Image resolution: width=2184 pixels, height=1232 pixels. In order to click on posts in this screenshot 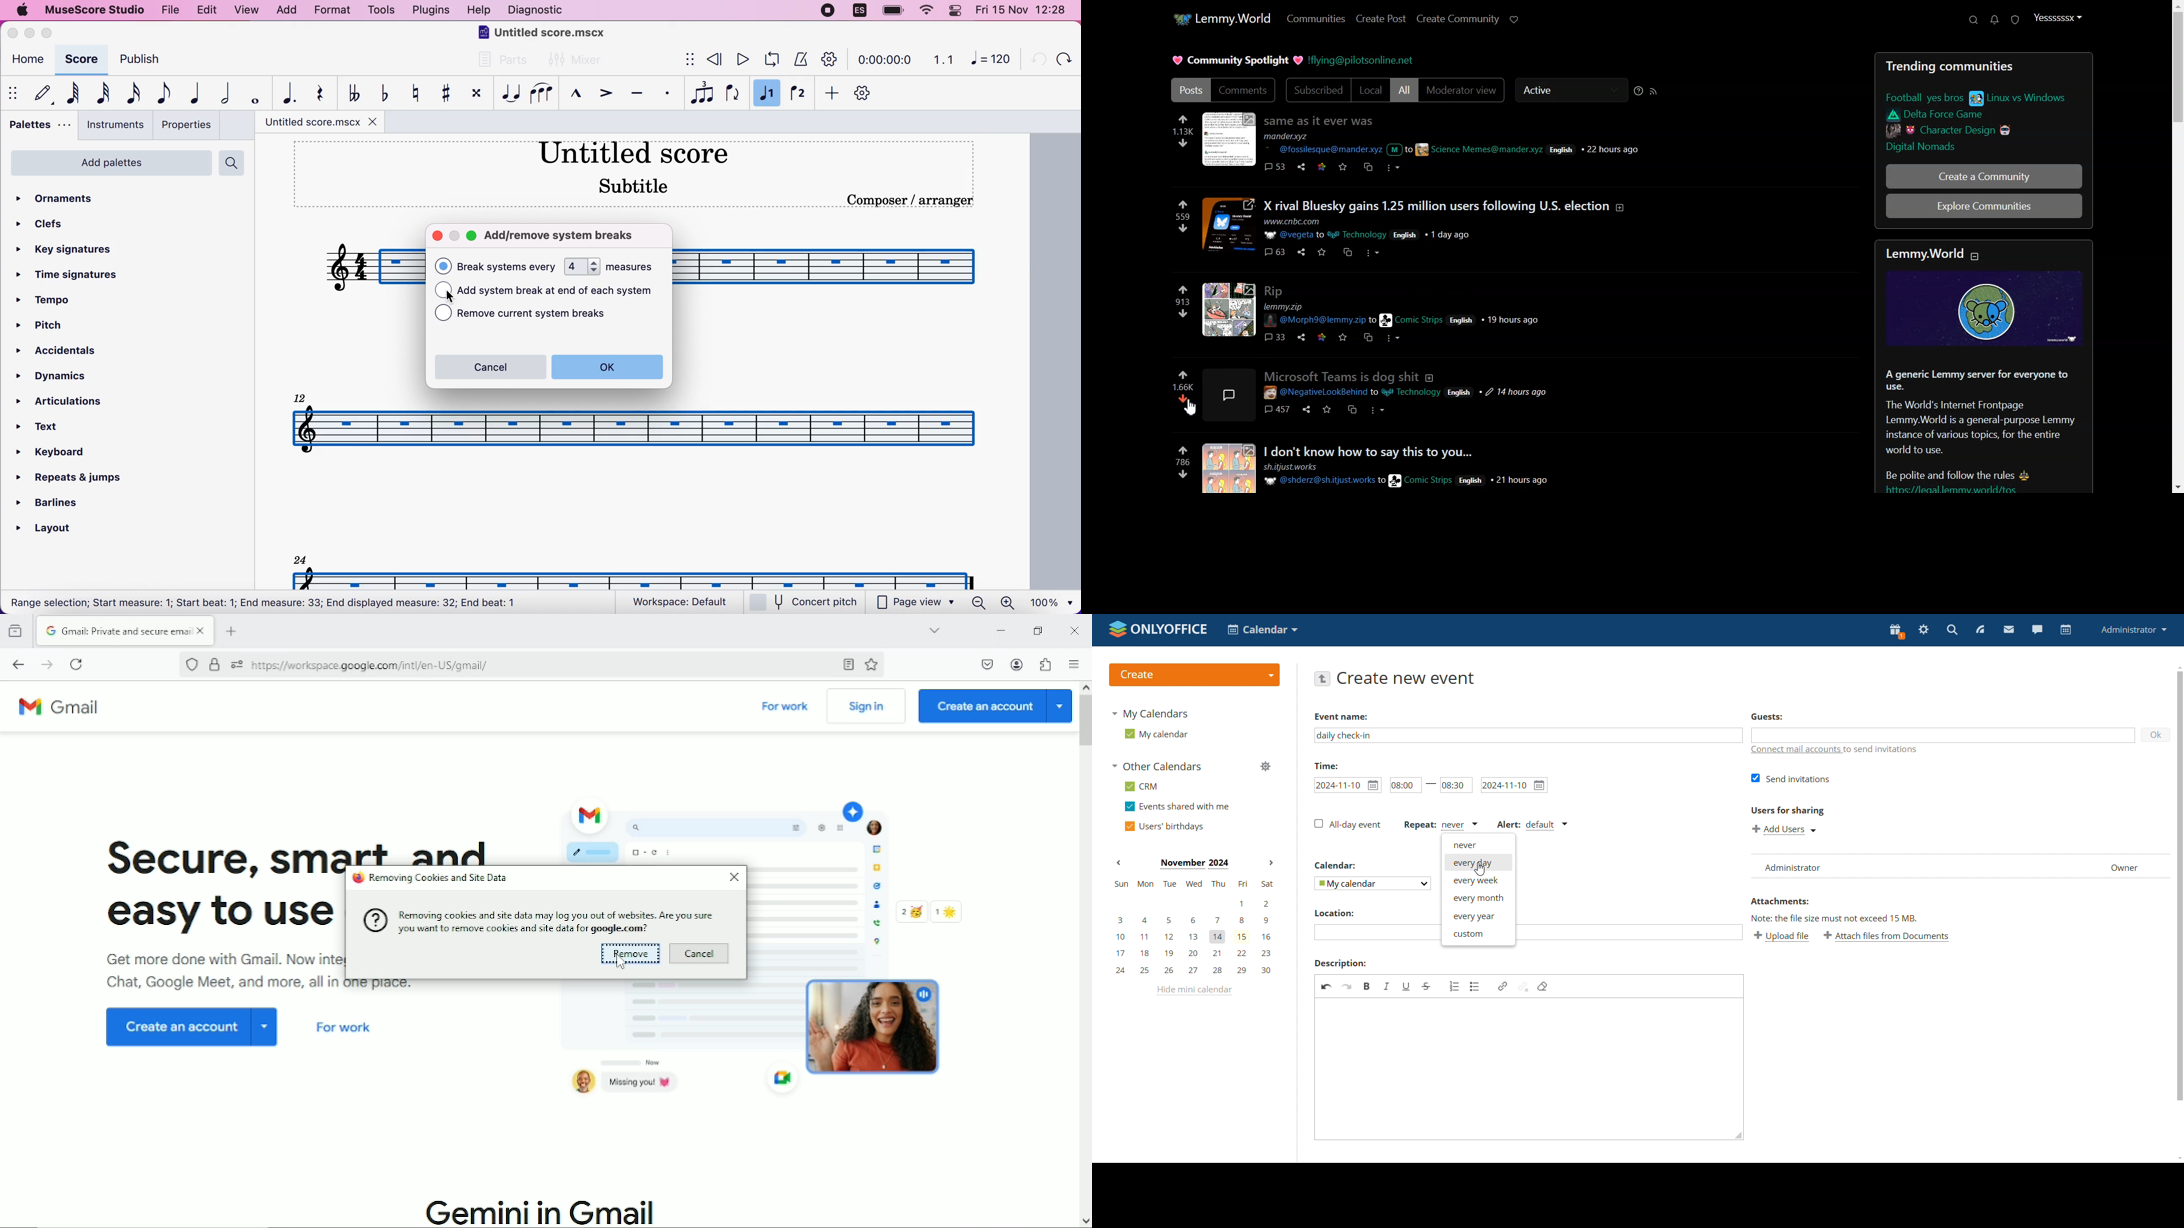, I will do `click(1276, 293)`.